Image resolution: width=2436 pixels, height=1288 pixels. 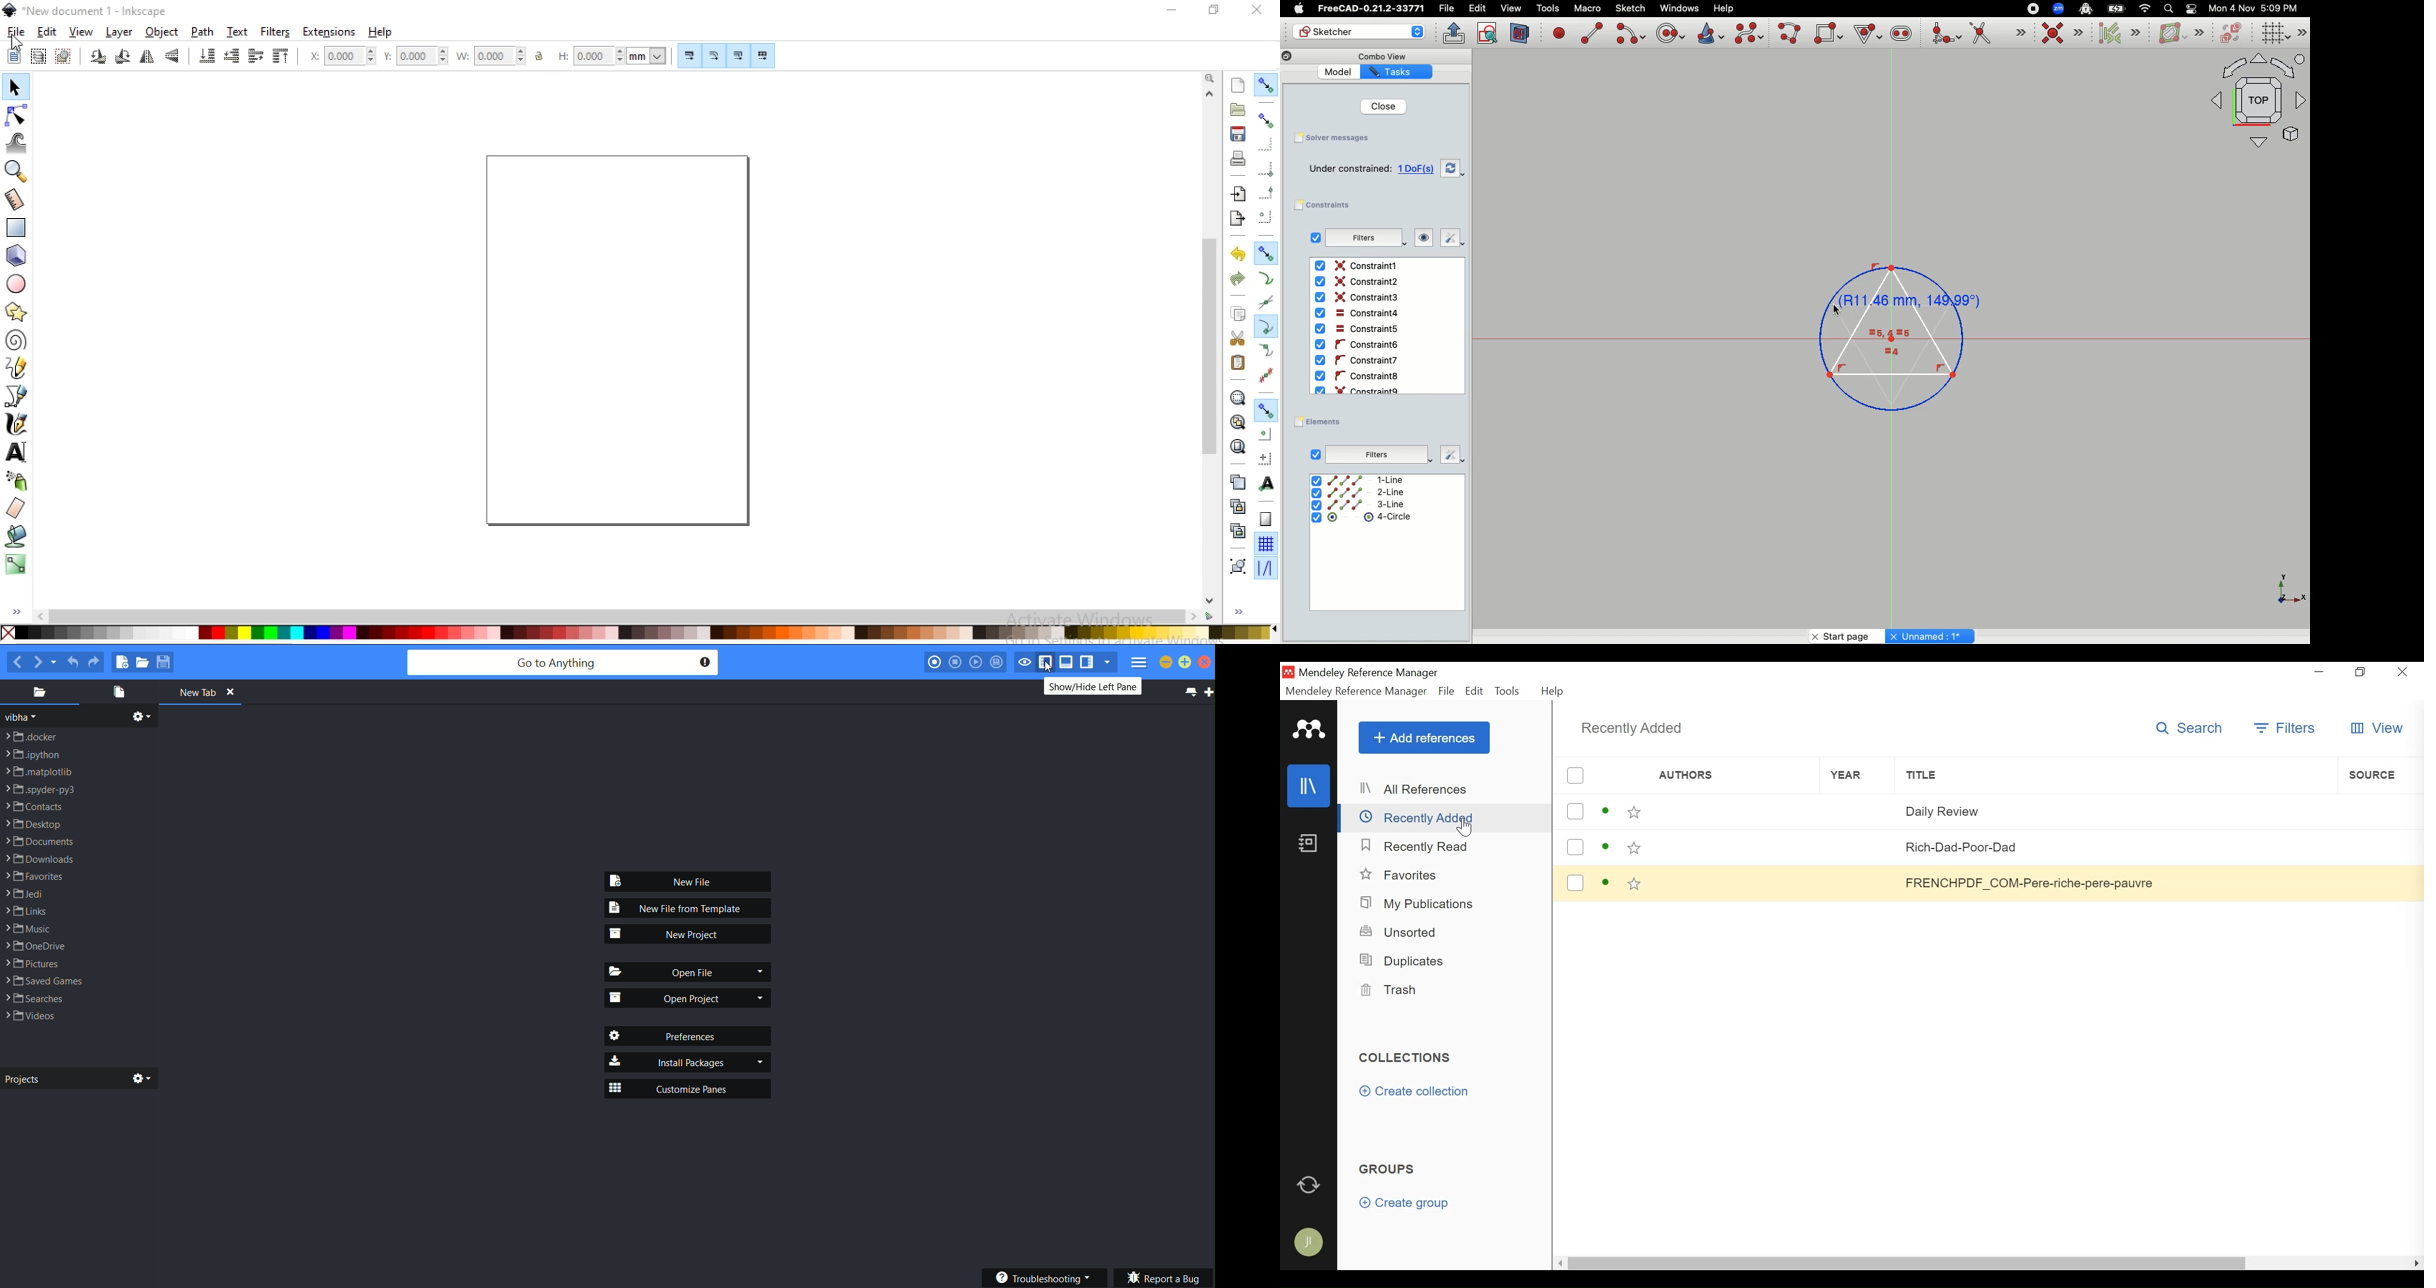 I want to click on Favorites, so click(x=1402, y=875).